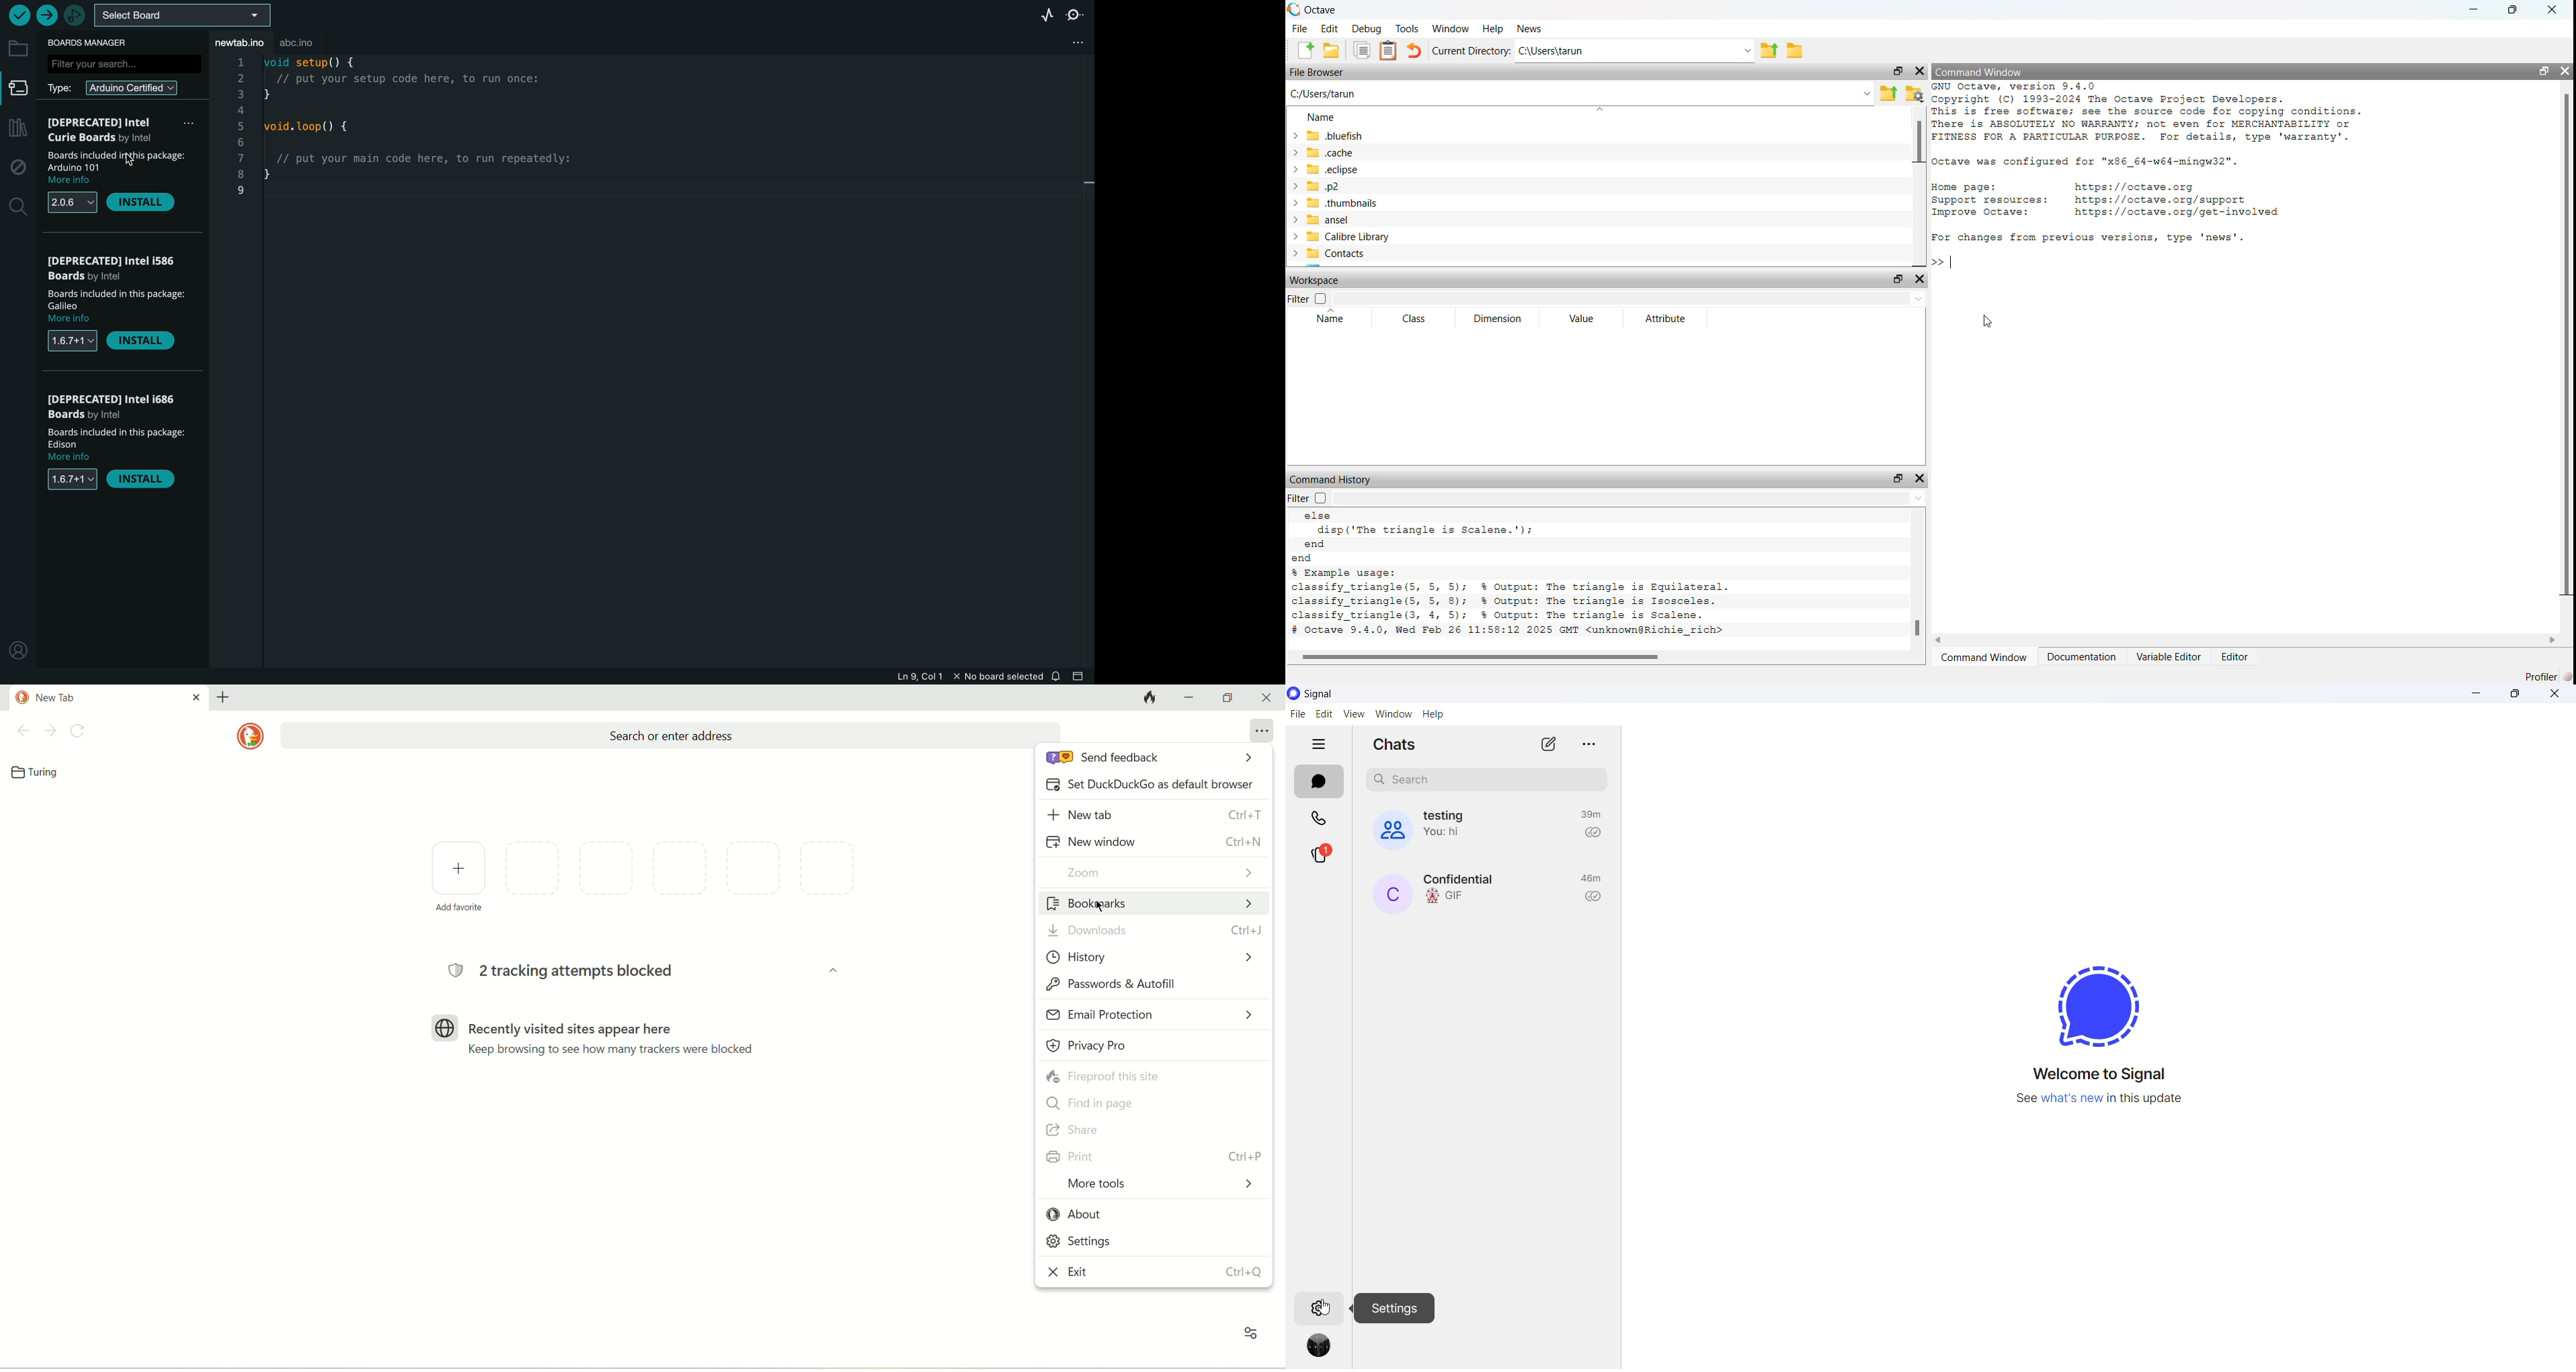 This screenshot has height=1372, width=2576. What do you see at coordinates (17, 129) in the screenshot?
I see `library manager` at bounding box center [17, 129].